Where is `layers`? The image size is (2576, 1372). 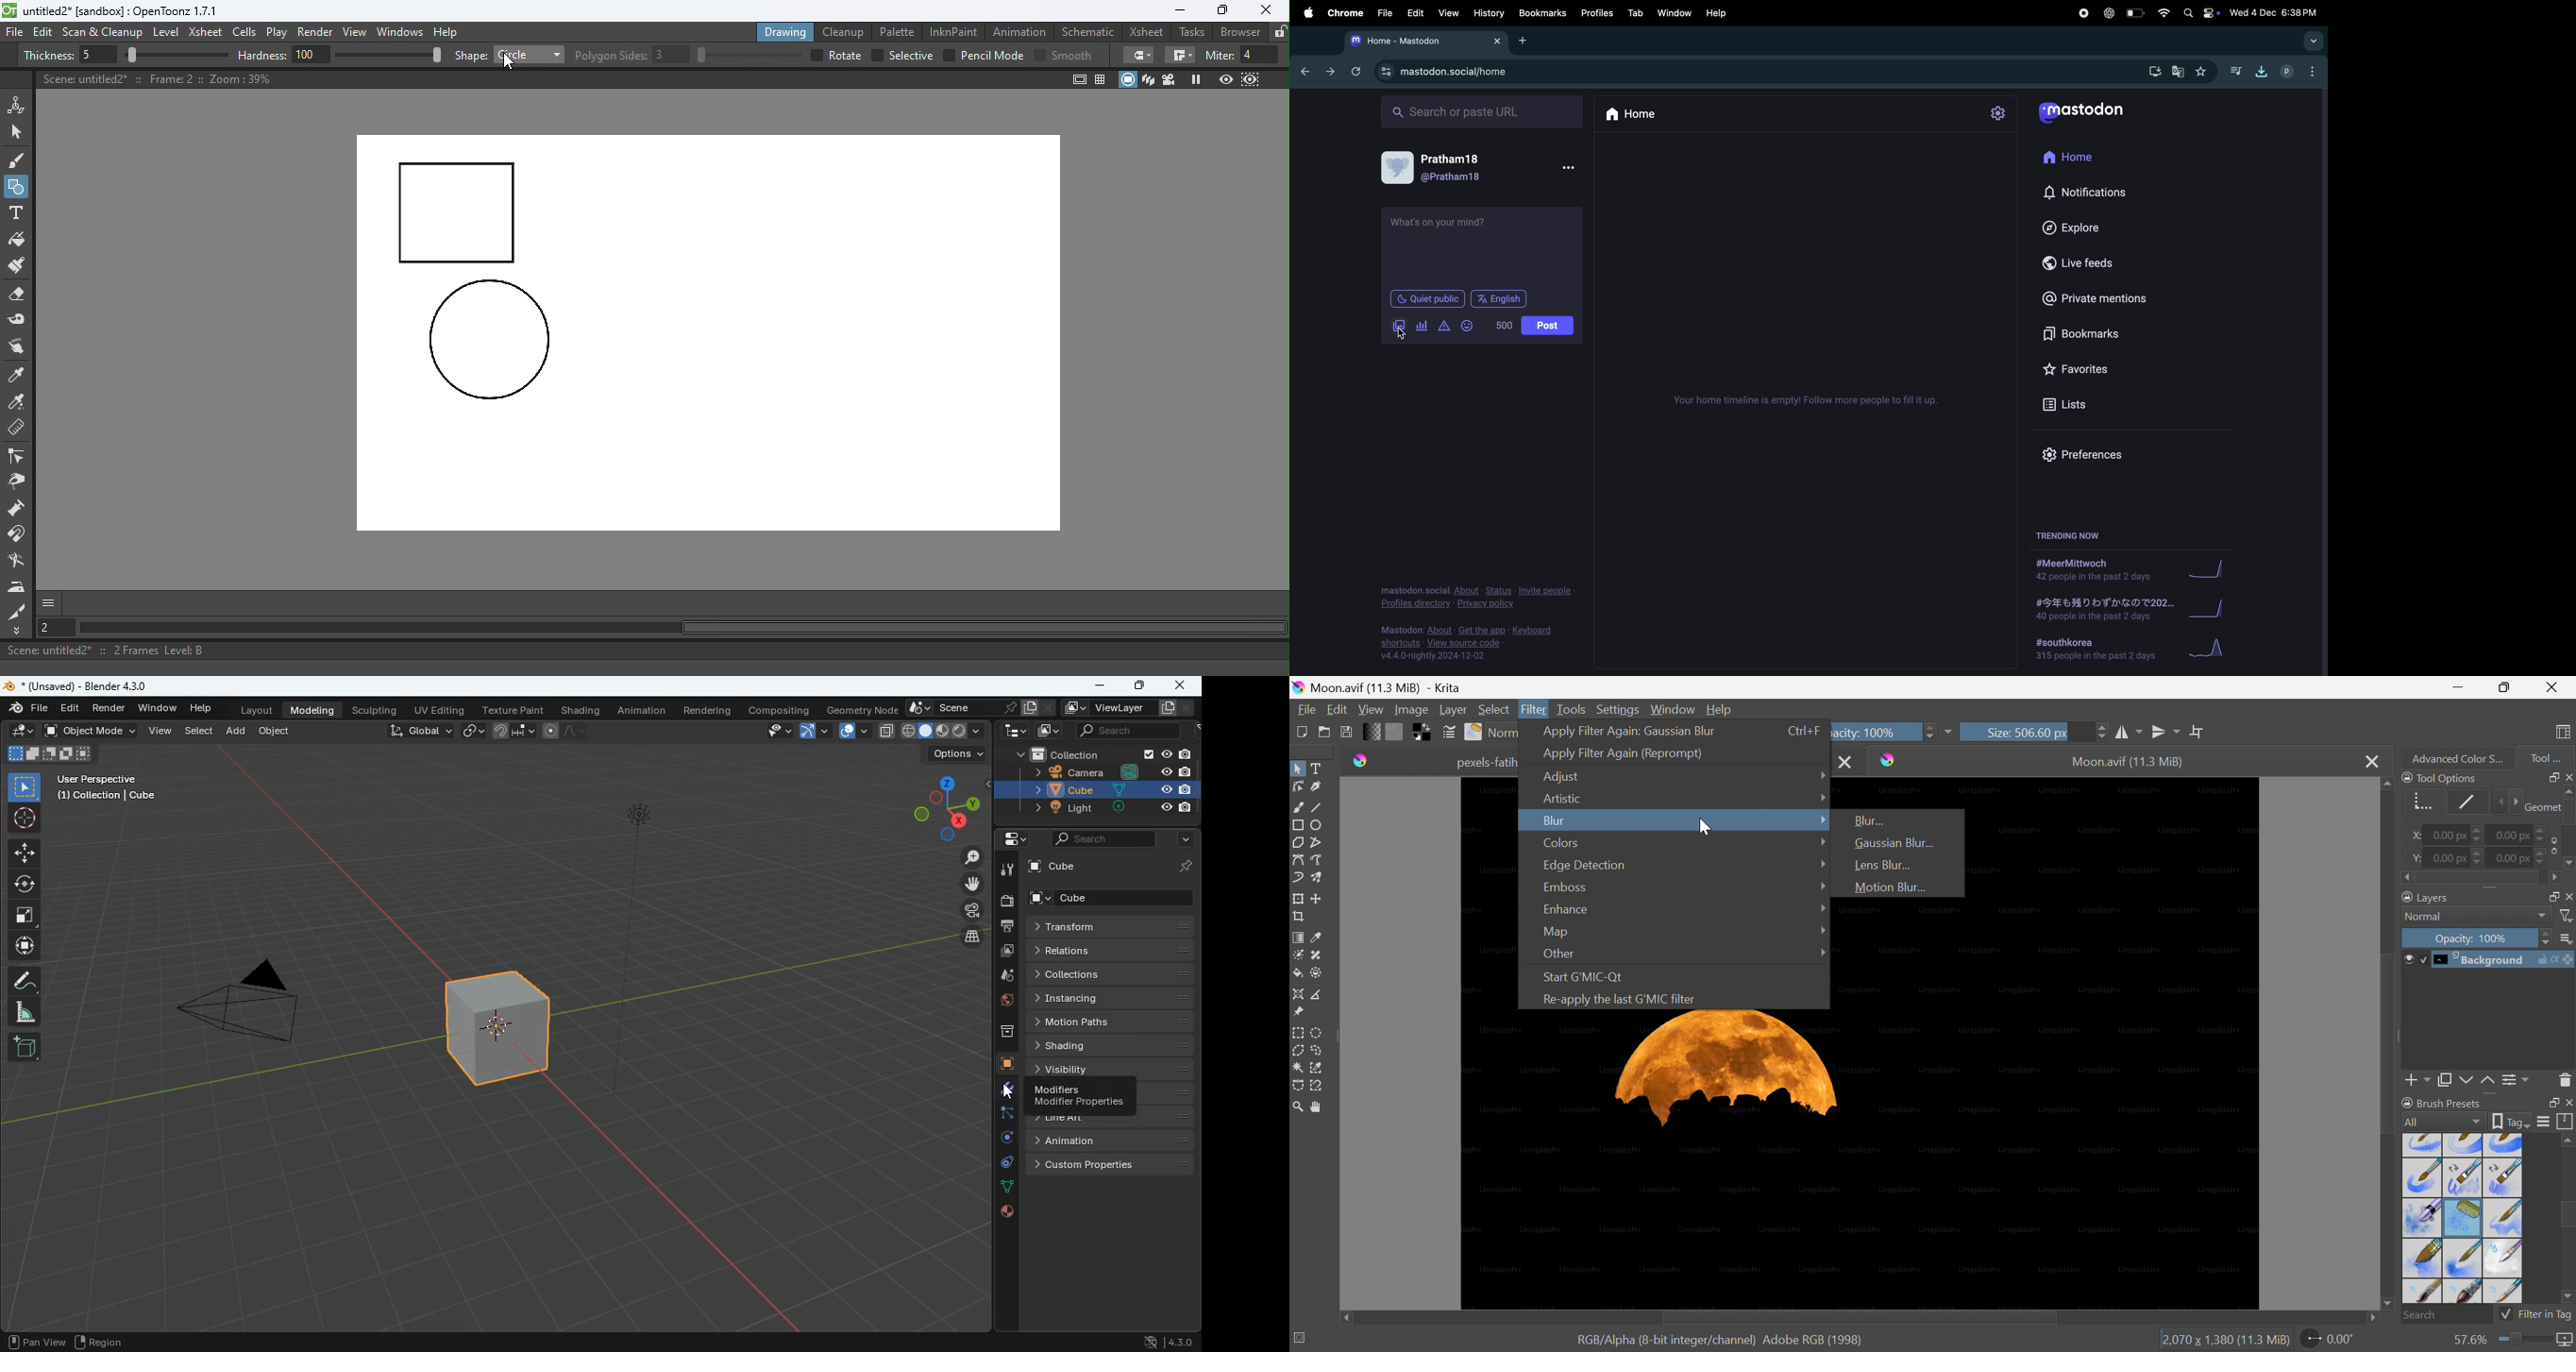
layers is located at coordinates (973, 936).